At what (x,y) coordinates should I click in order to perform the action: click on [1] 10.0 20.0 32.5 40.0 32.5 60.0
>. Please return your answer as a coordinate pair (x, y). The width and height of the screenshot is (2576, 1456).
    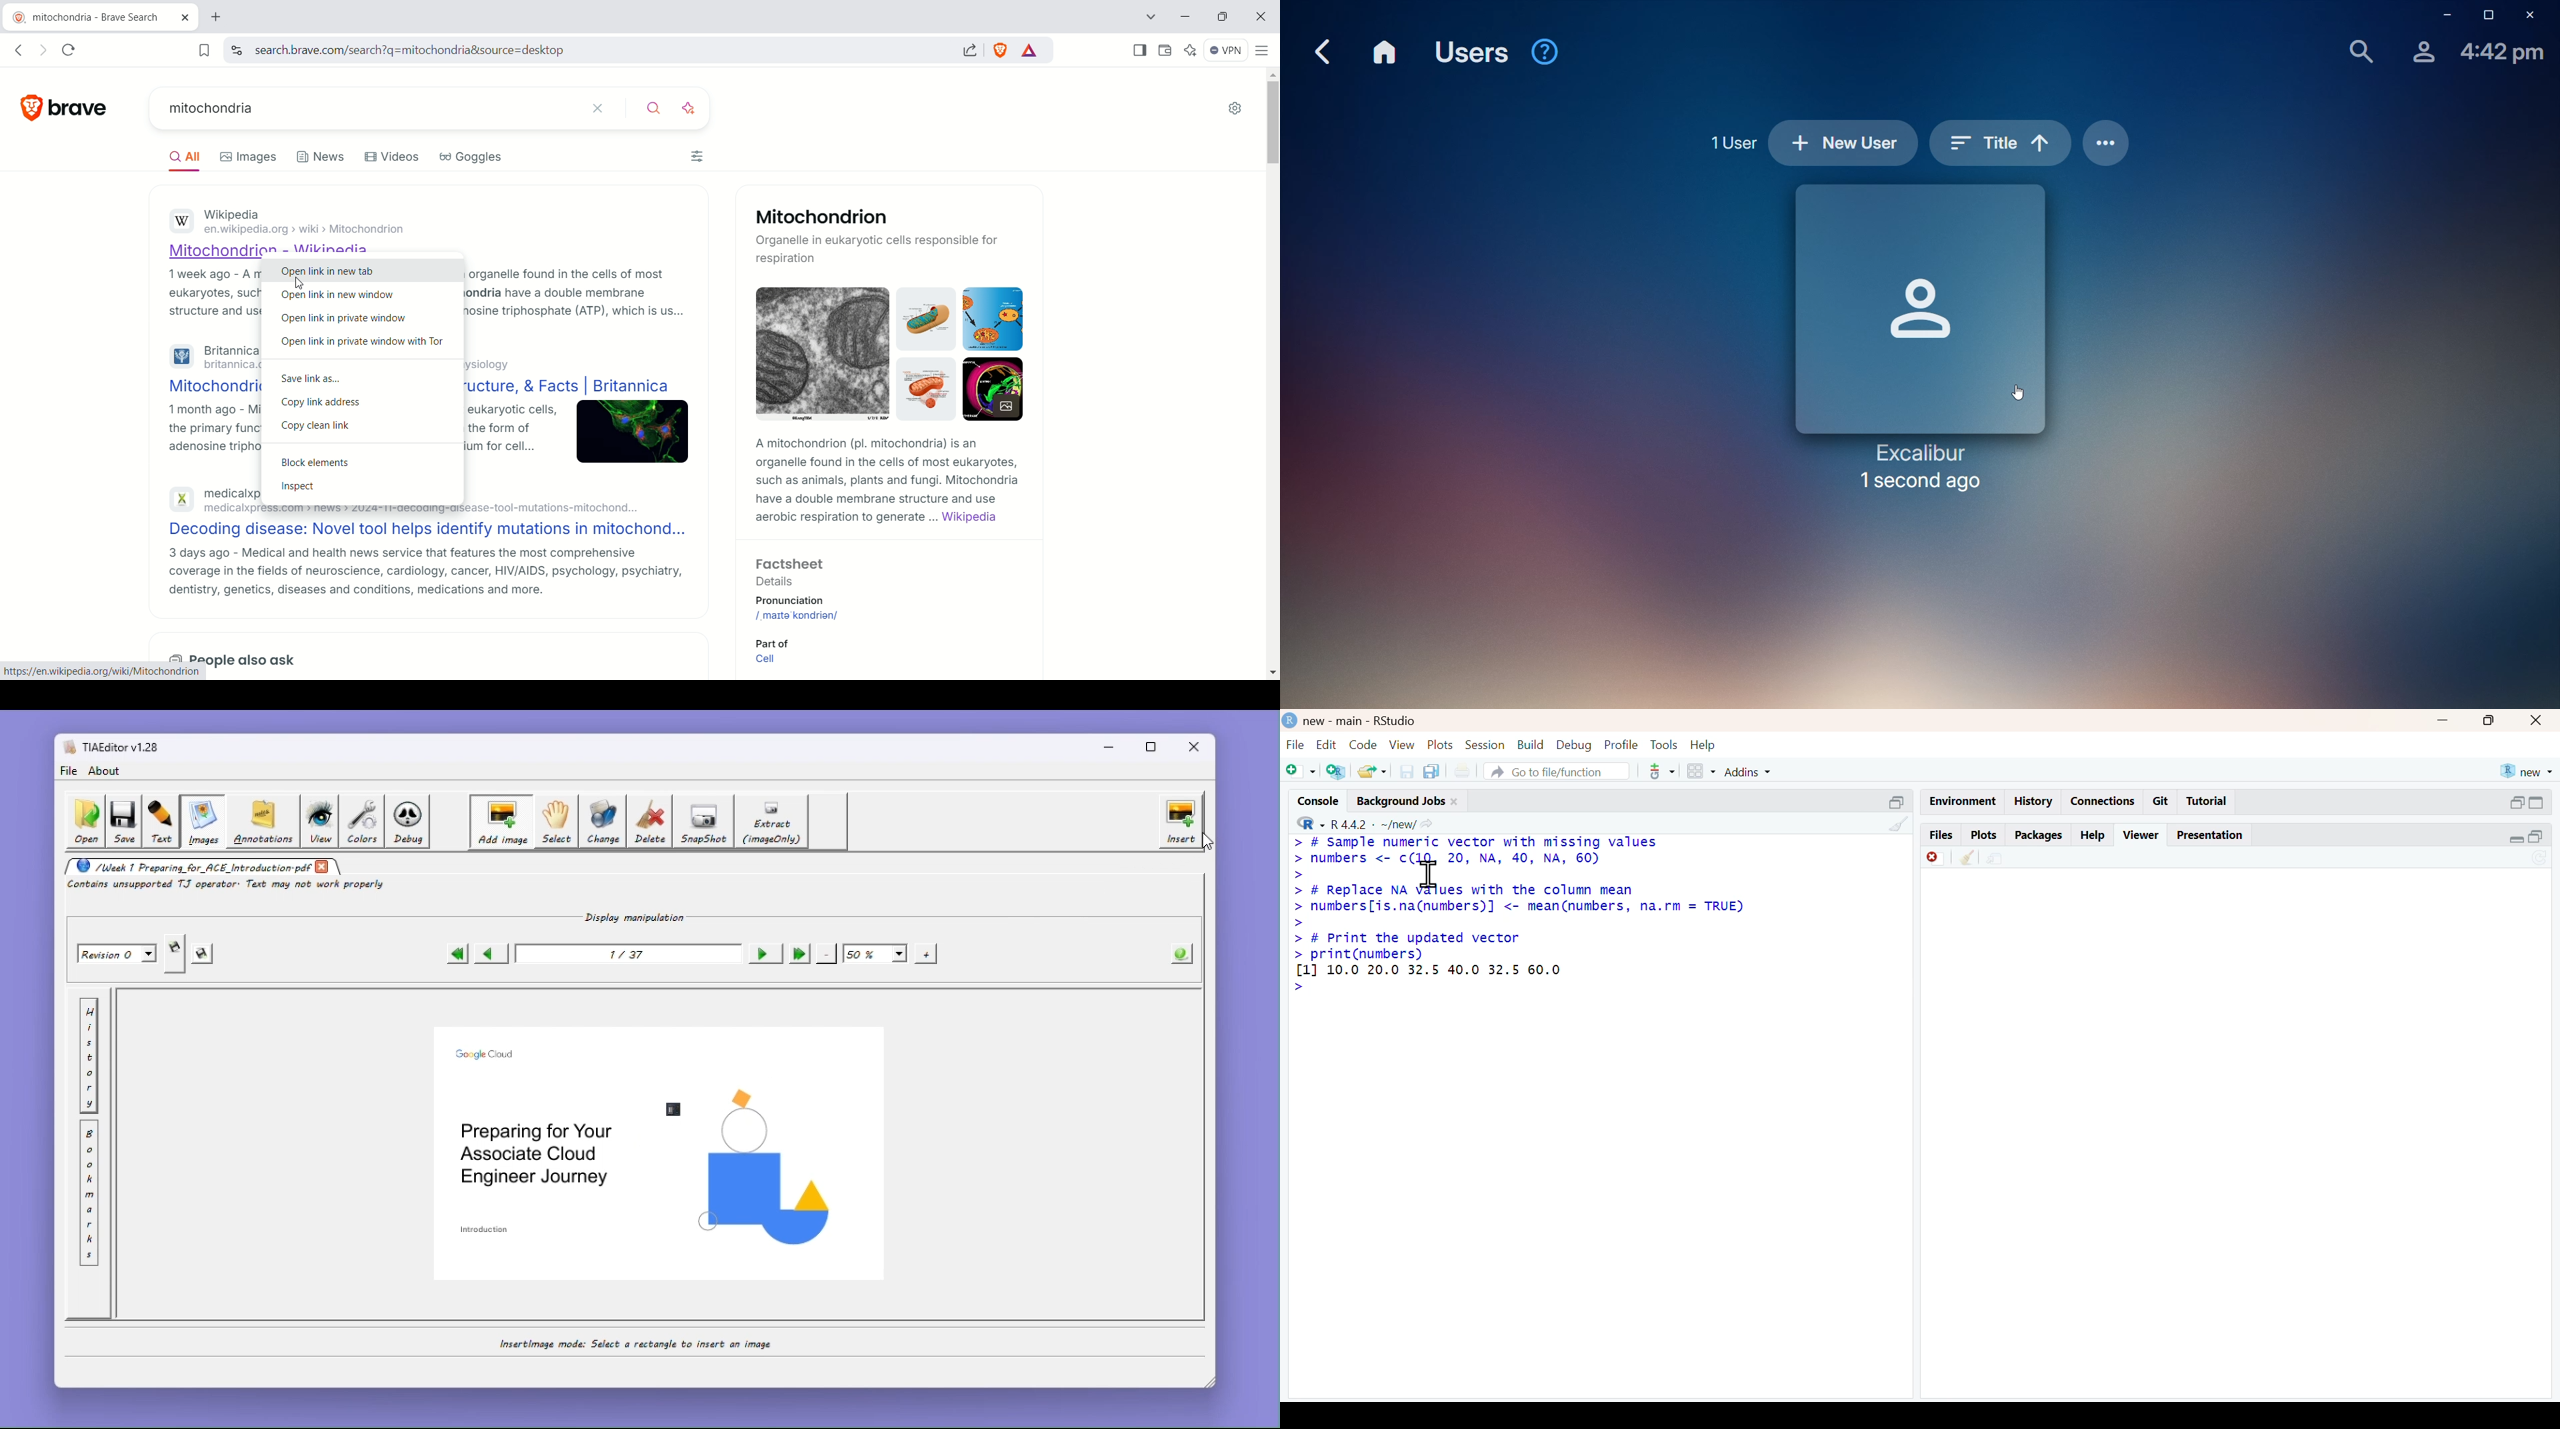
    Looking at the image, I should click on (1426, 978).